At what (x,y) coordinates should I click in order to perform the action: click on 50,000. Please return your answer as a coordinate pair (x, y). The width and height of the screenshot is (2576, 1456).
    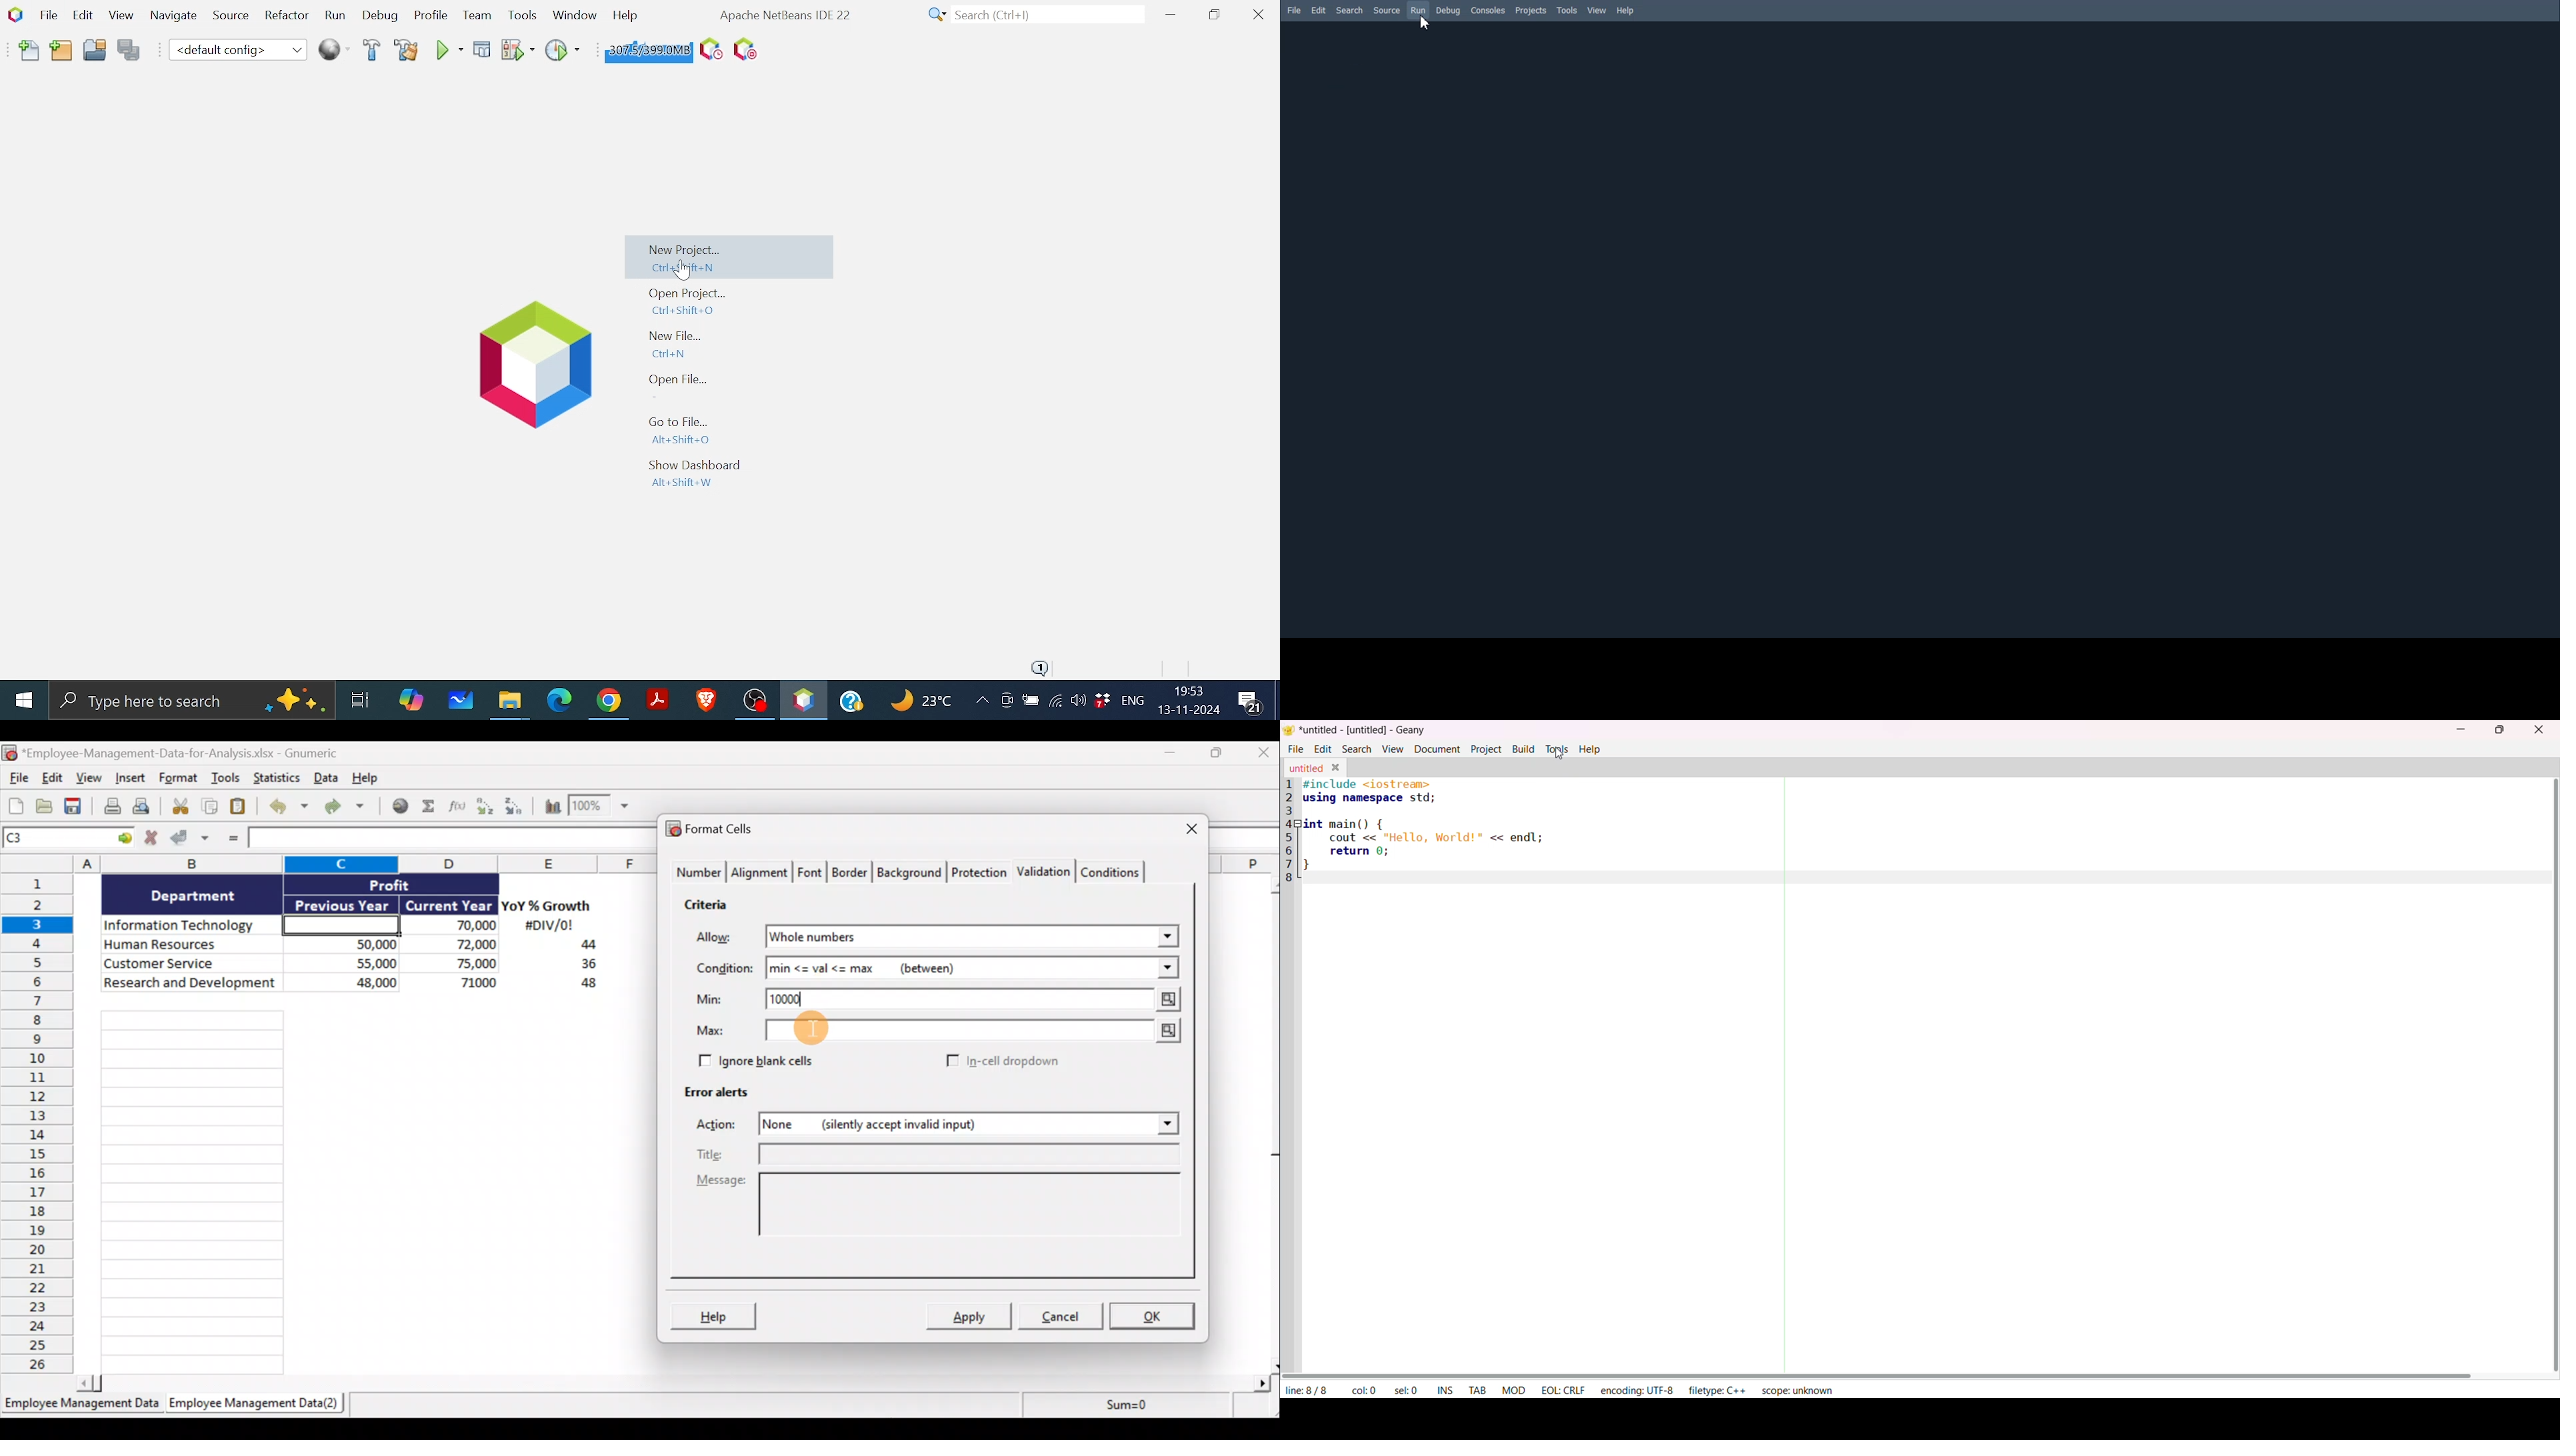
    Looking at the image, I should click on (349, 943).